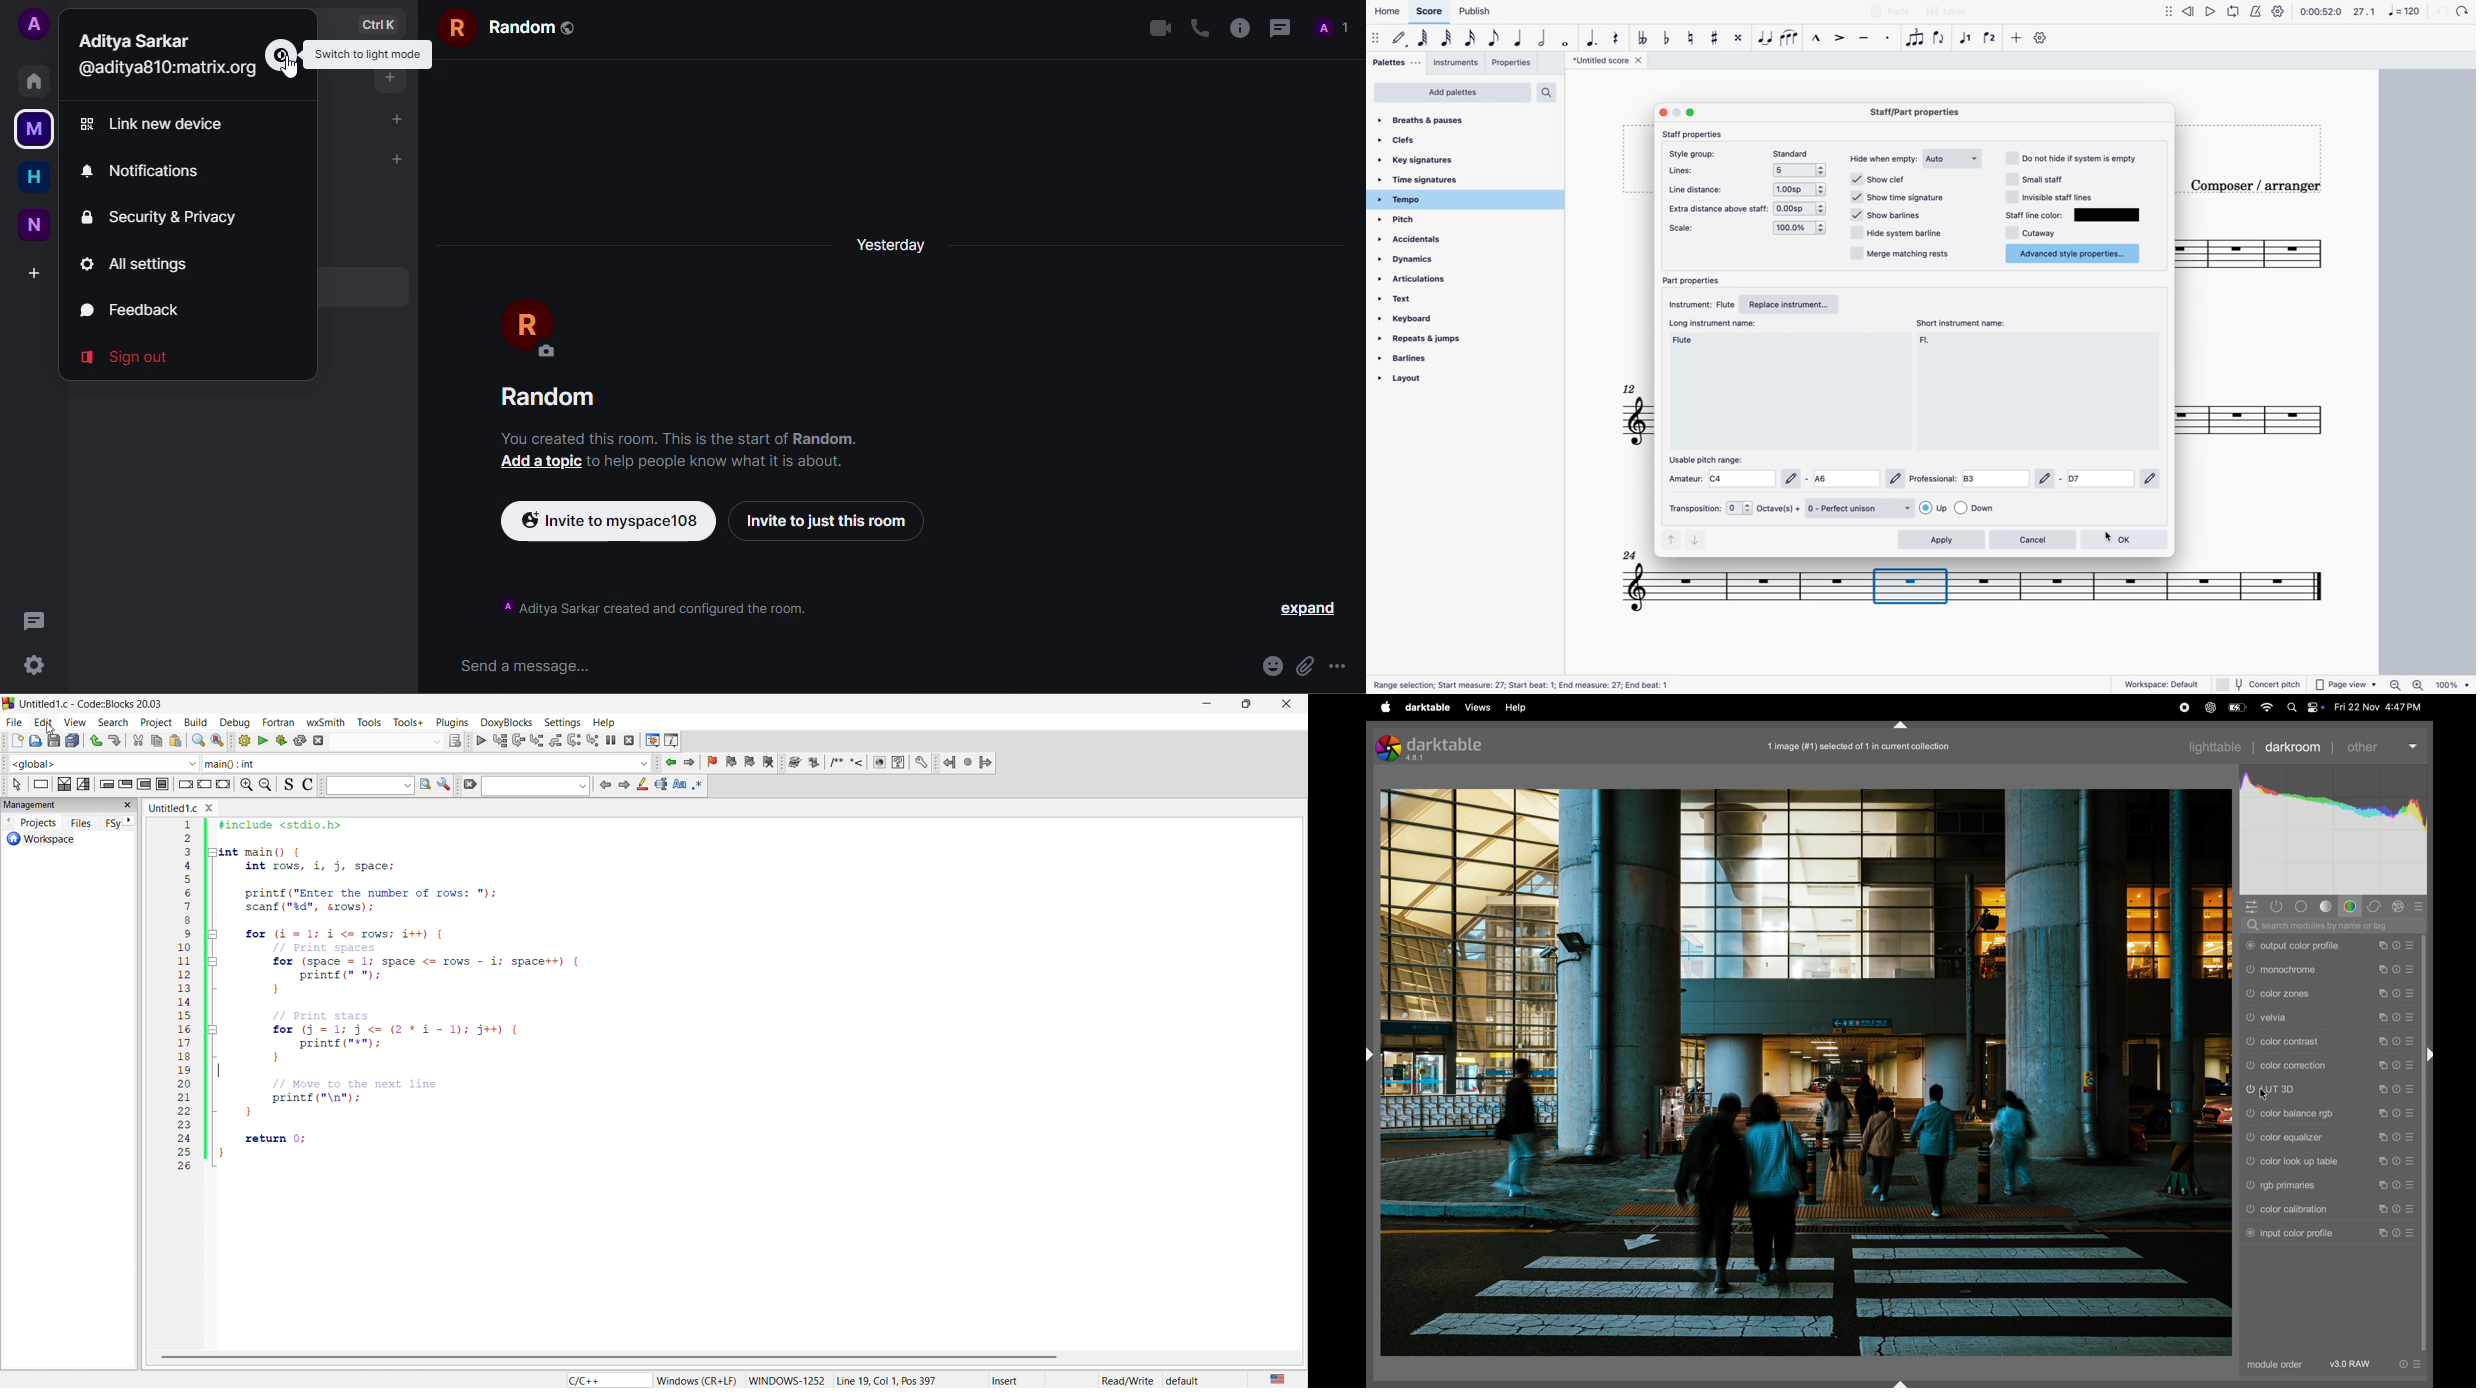 This screenshot has width=2492, height=1400. Describe the element at coordinates (2382, 969) in the screenshot. I see `multiple intance actions` at that location.